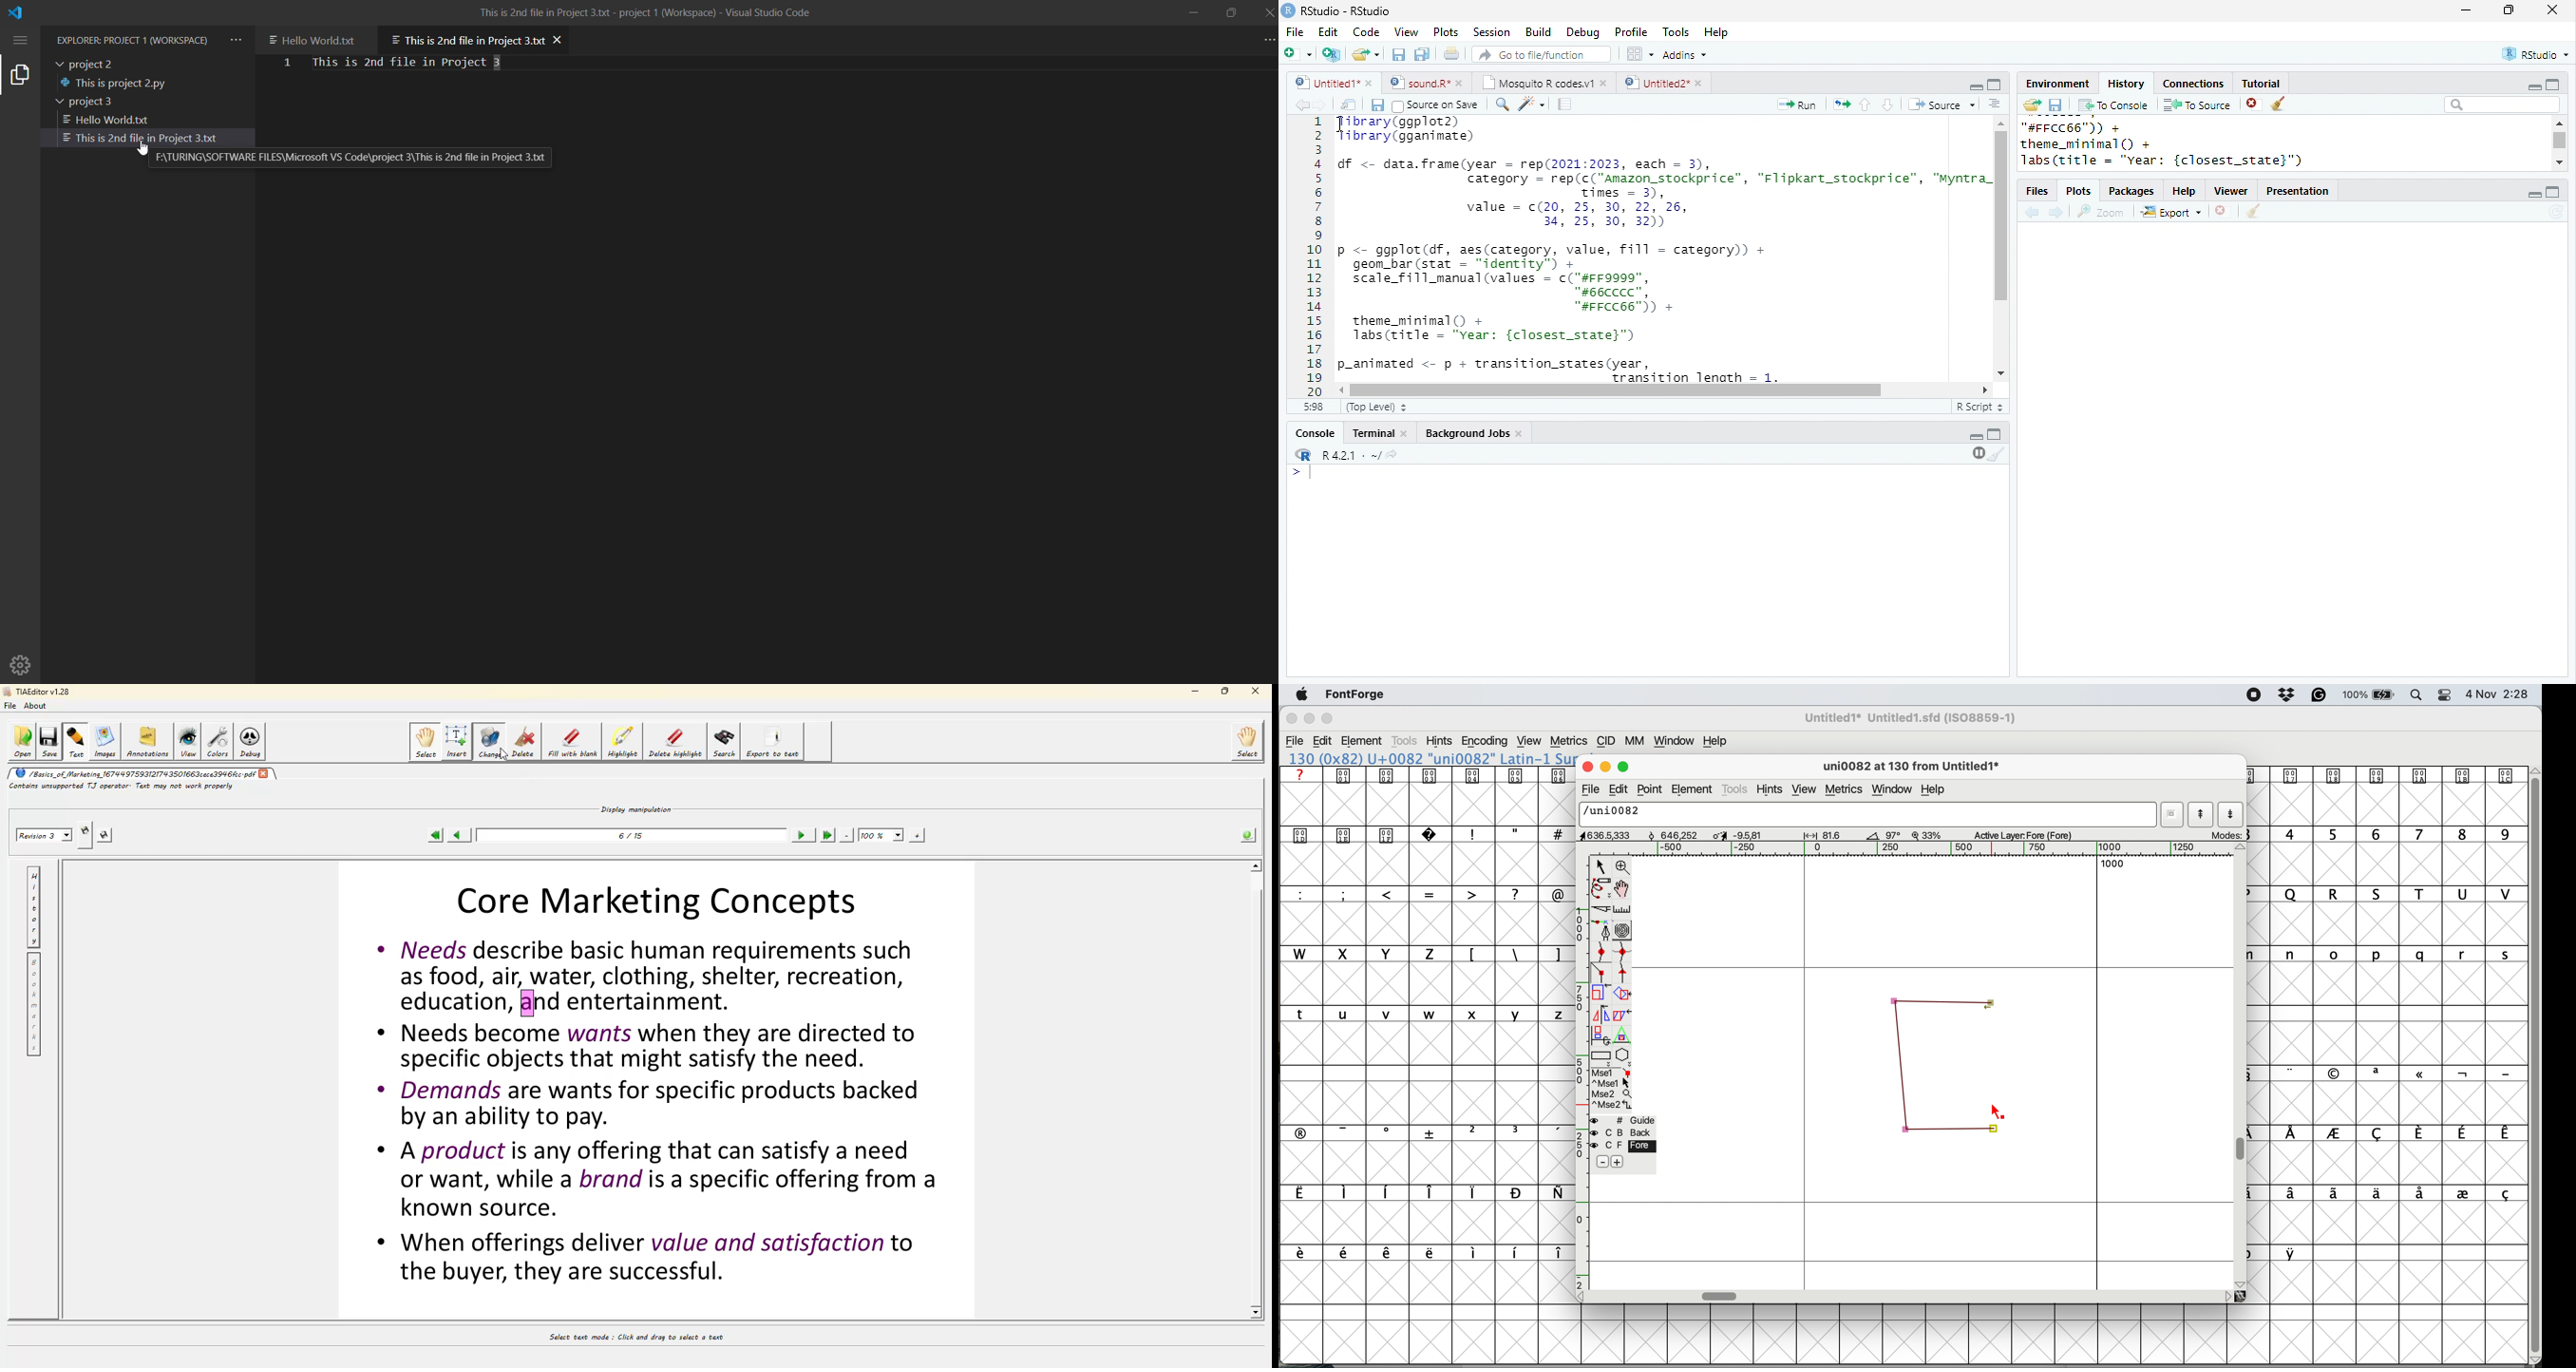  Describe the element at coordinates (1531, 104) in the screenshot. I see `code tools` at that location.